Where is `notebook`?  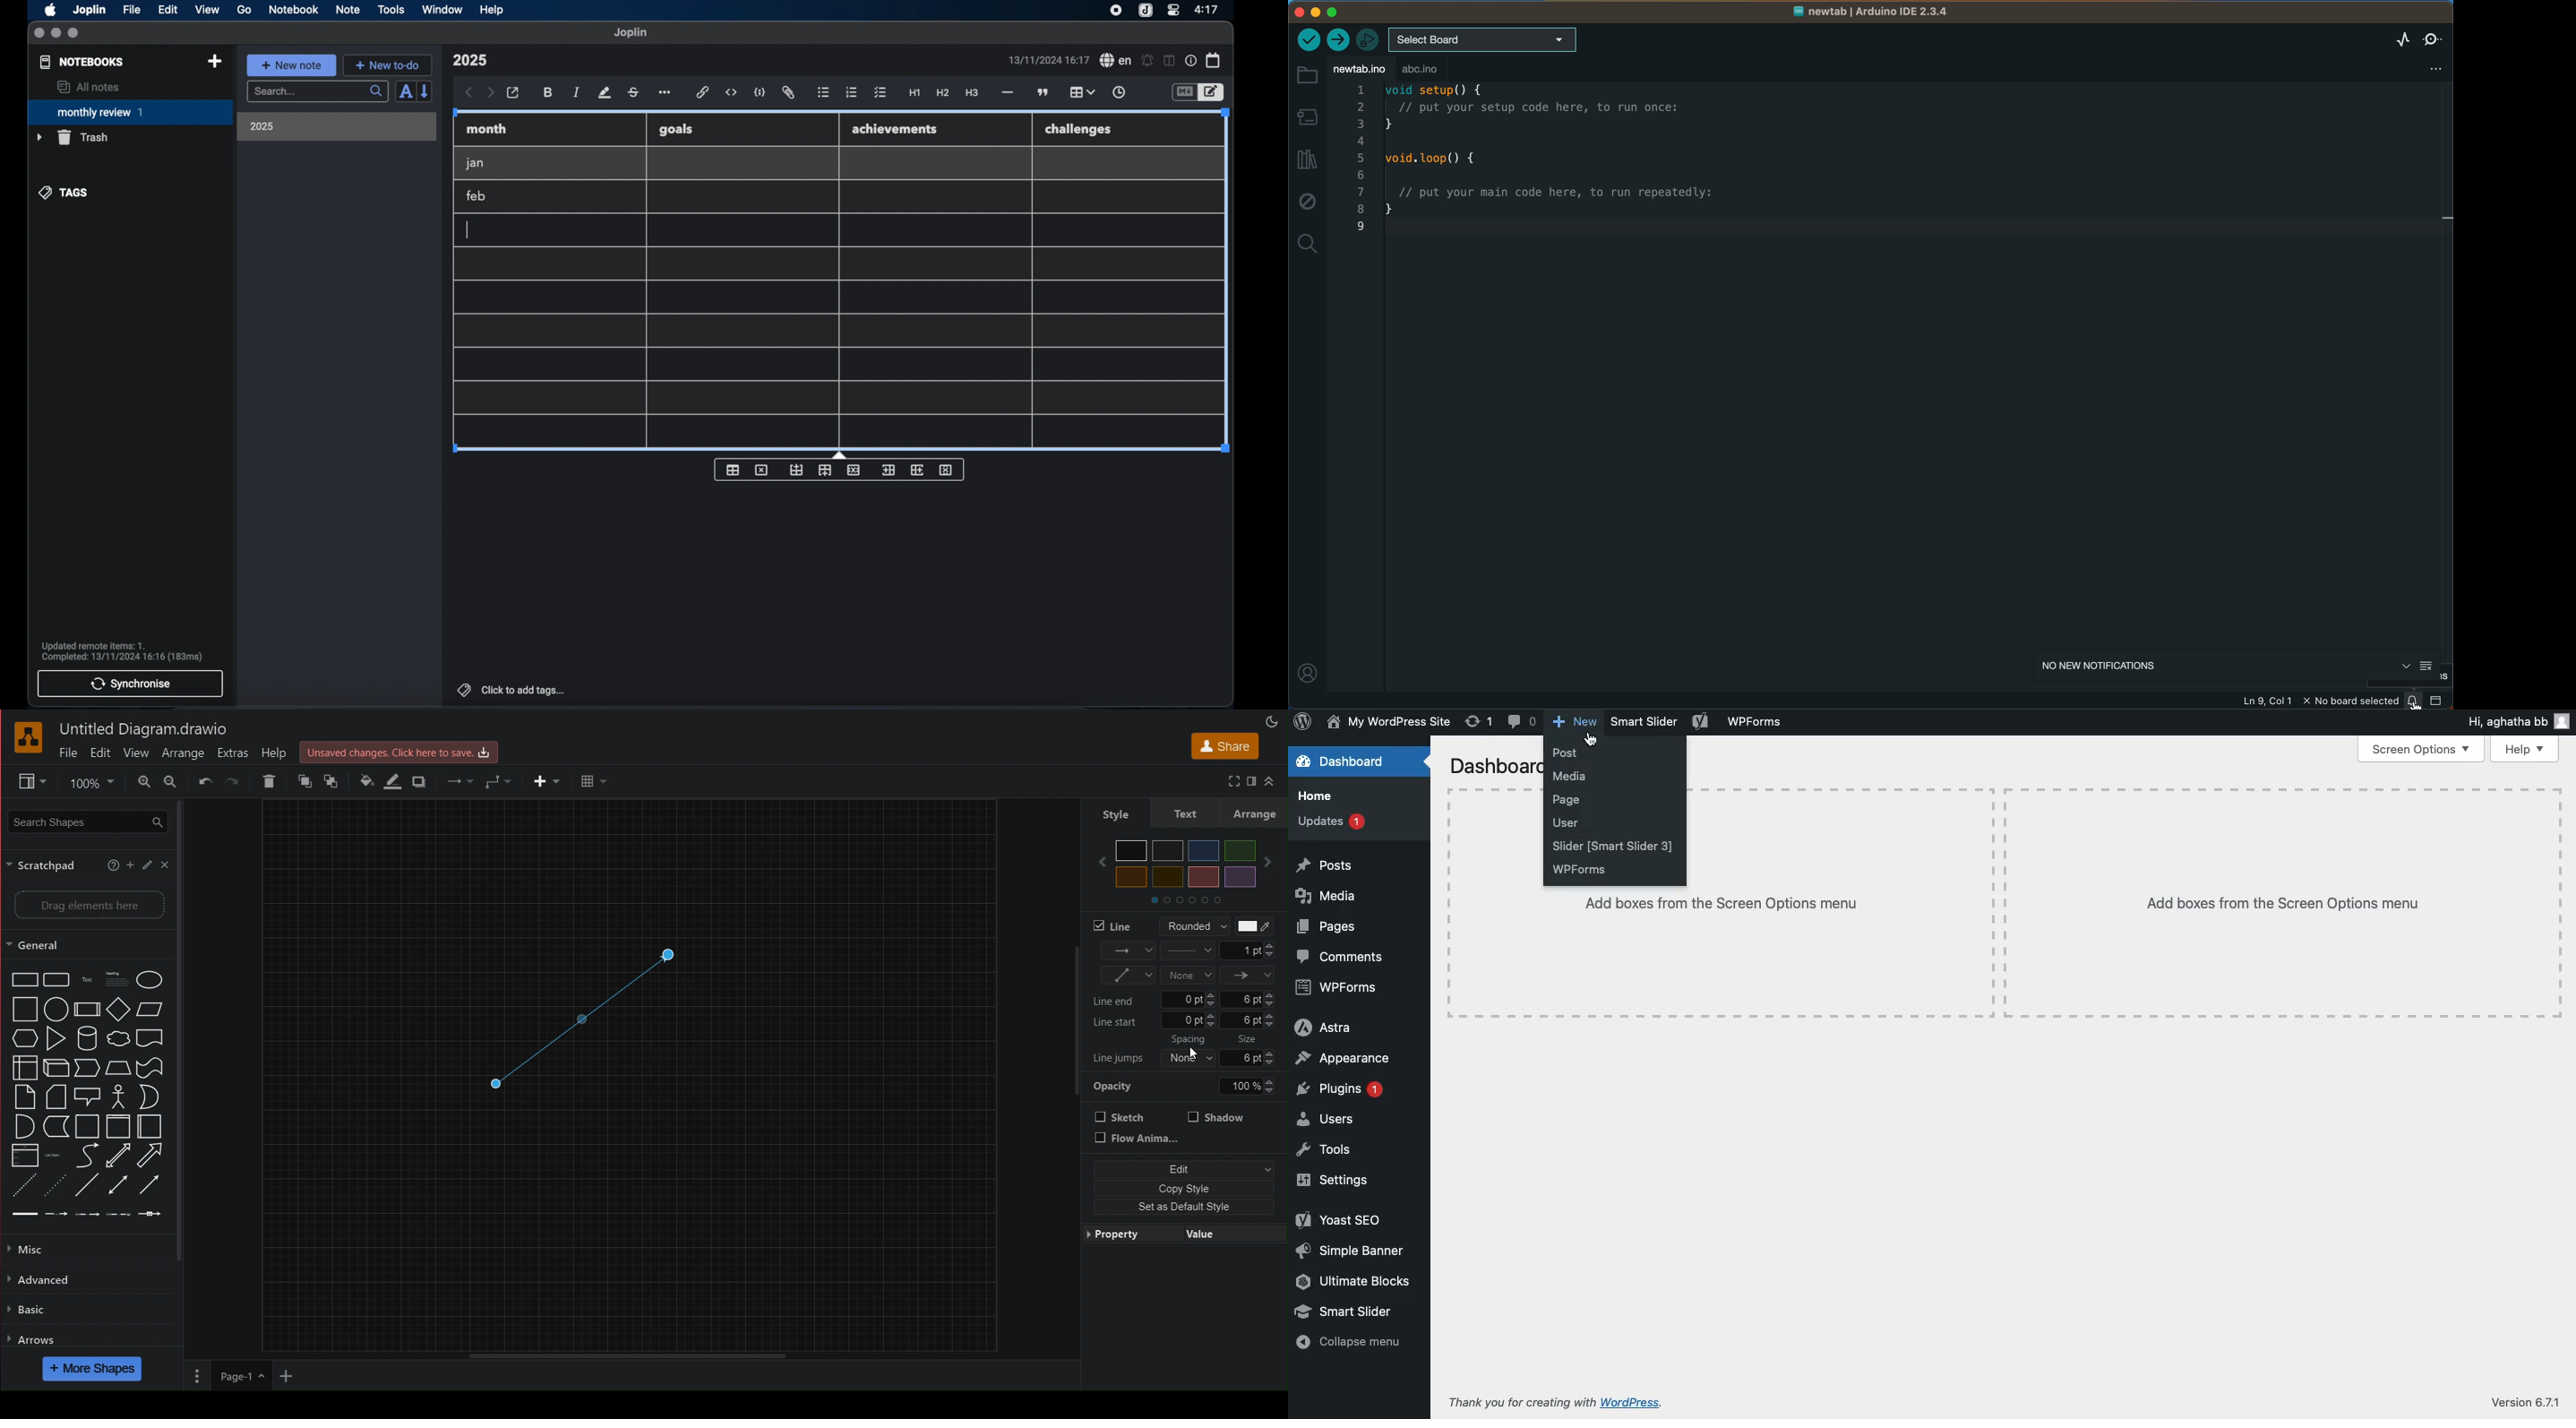
notebook is located at coordinates (294, 10).